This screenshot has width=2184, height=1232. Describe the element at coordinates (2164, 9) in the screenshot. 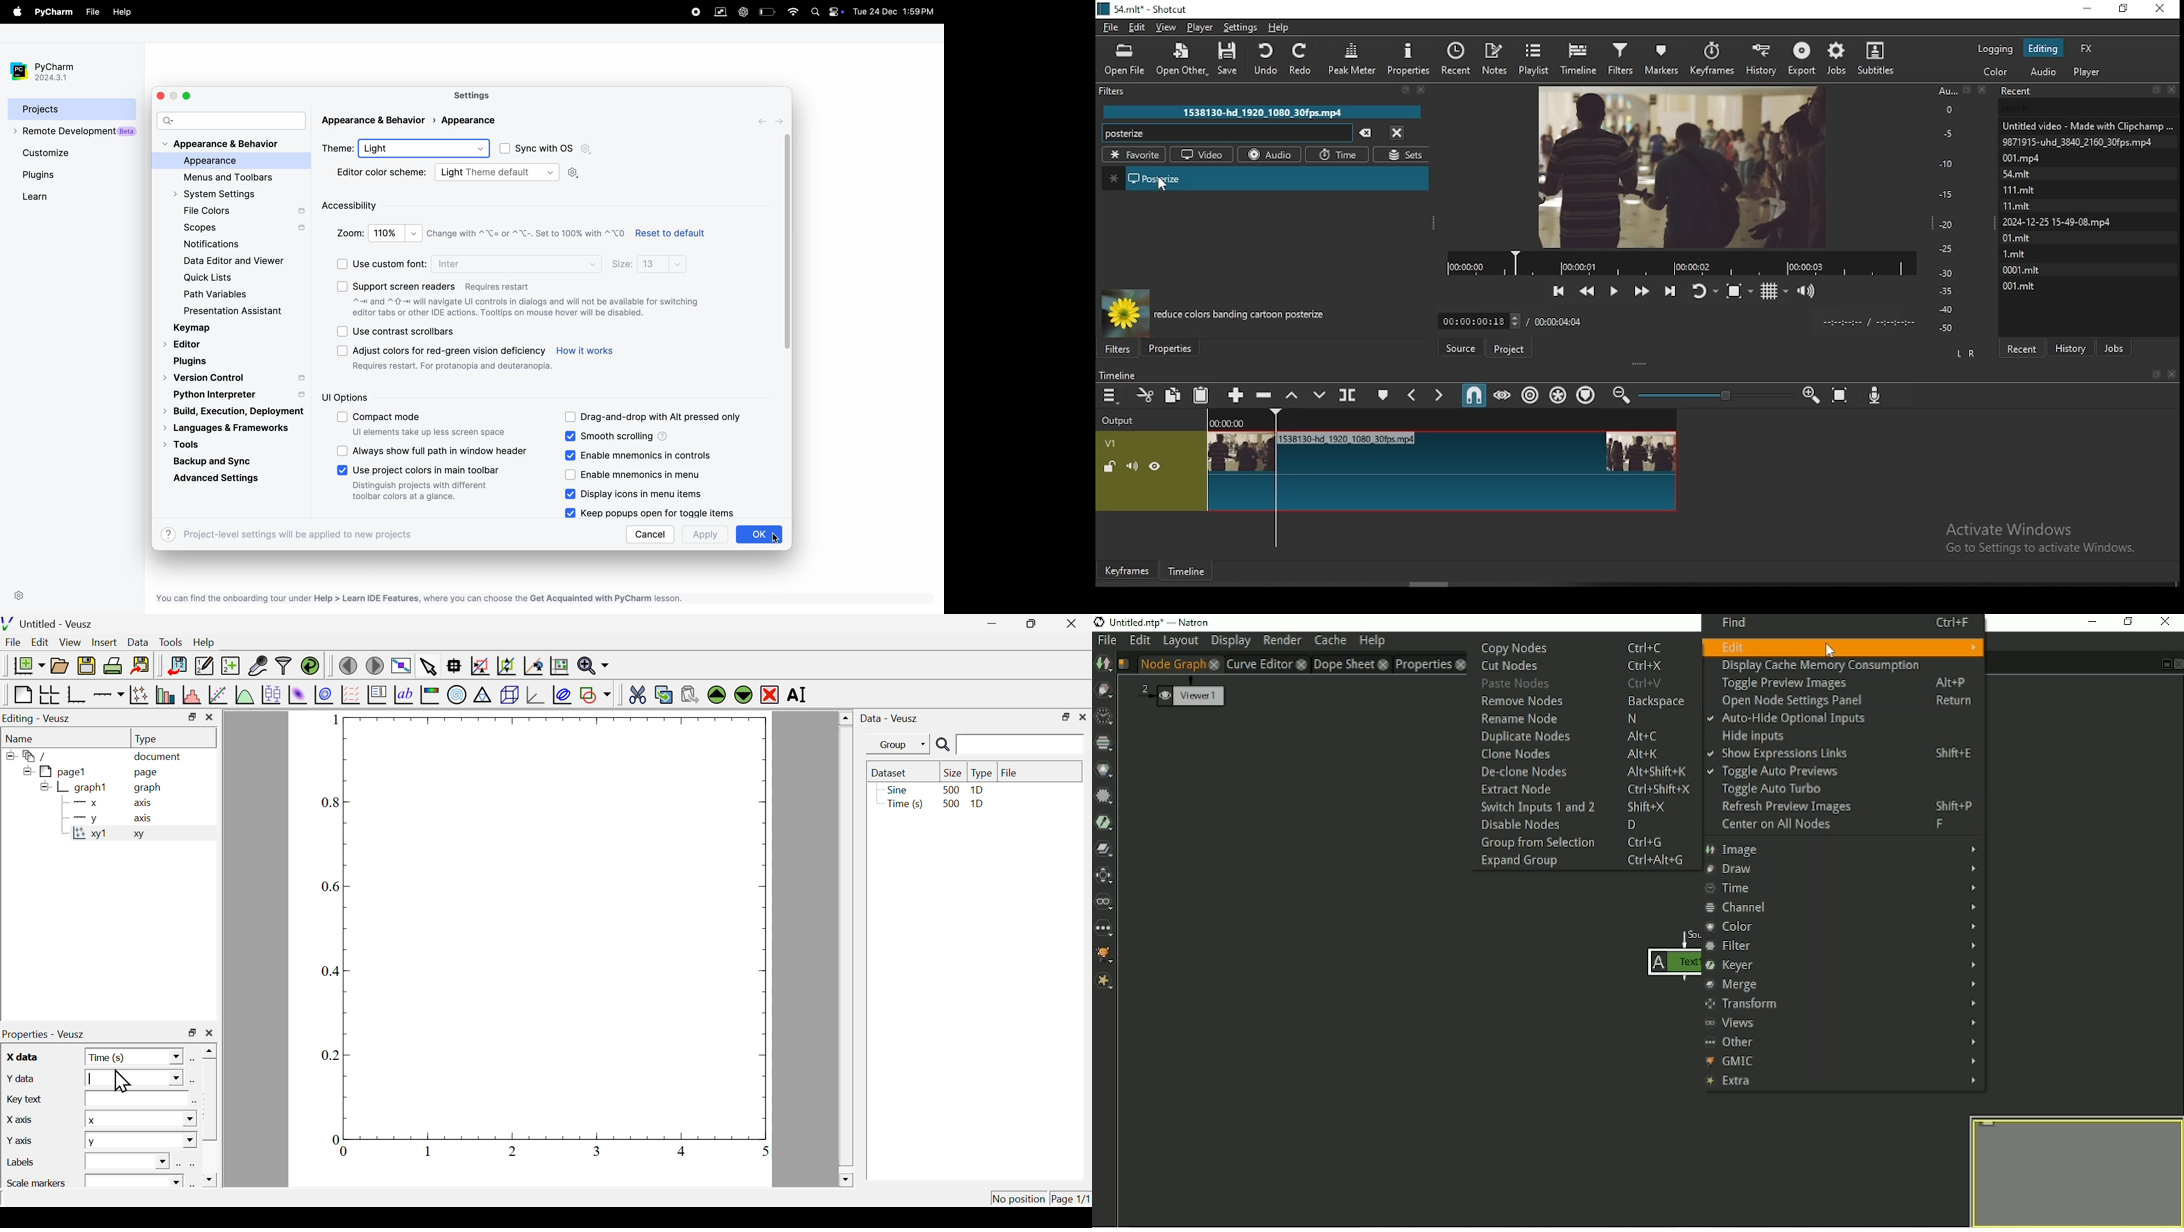

I see `close window` at that location.